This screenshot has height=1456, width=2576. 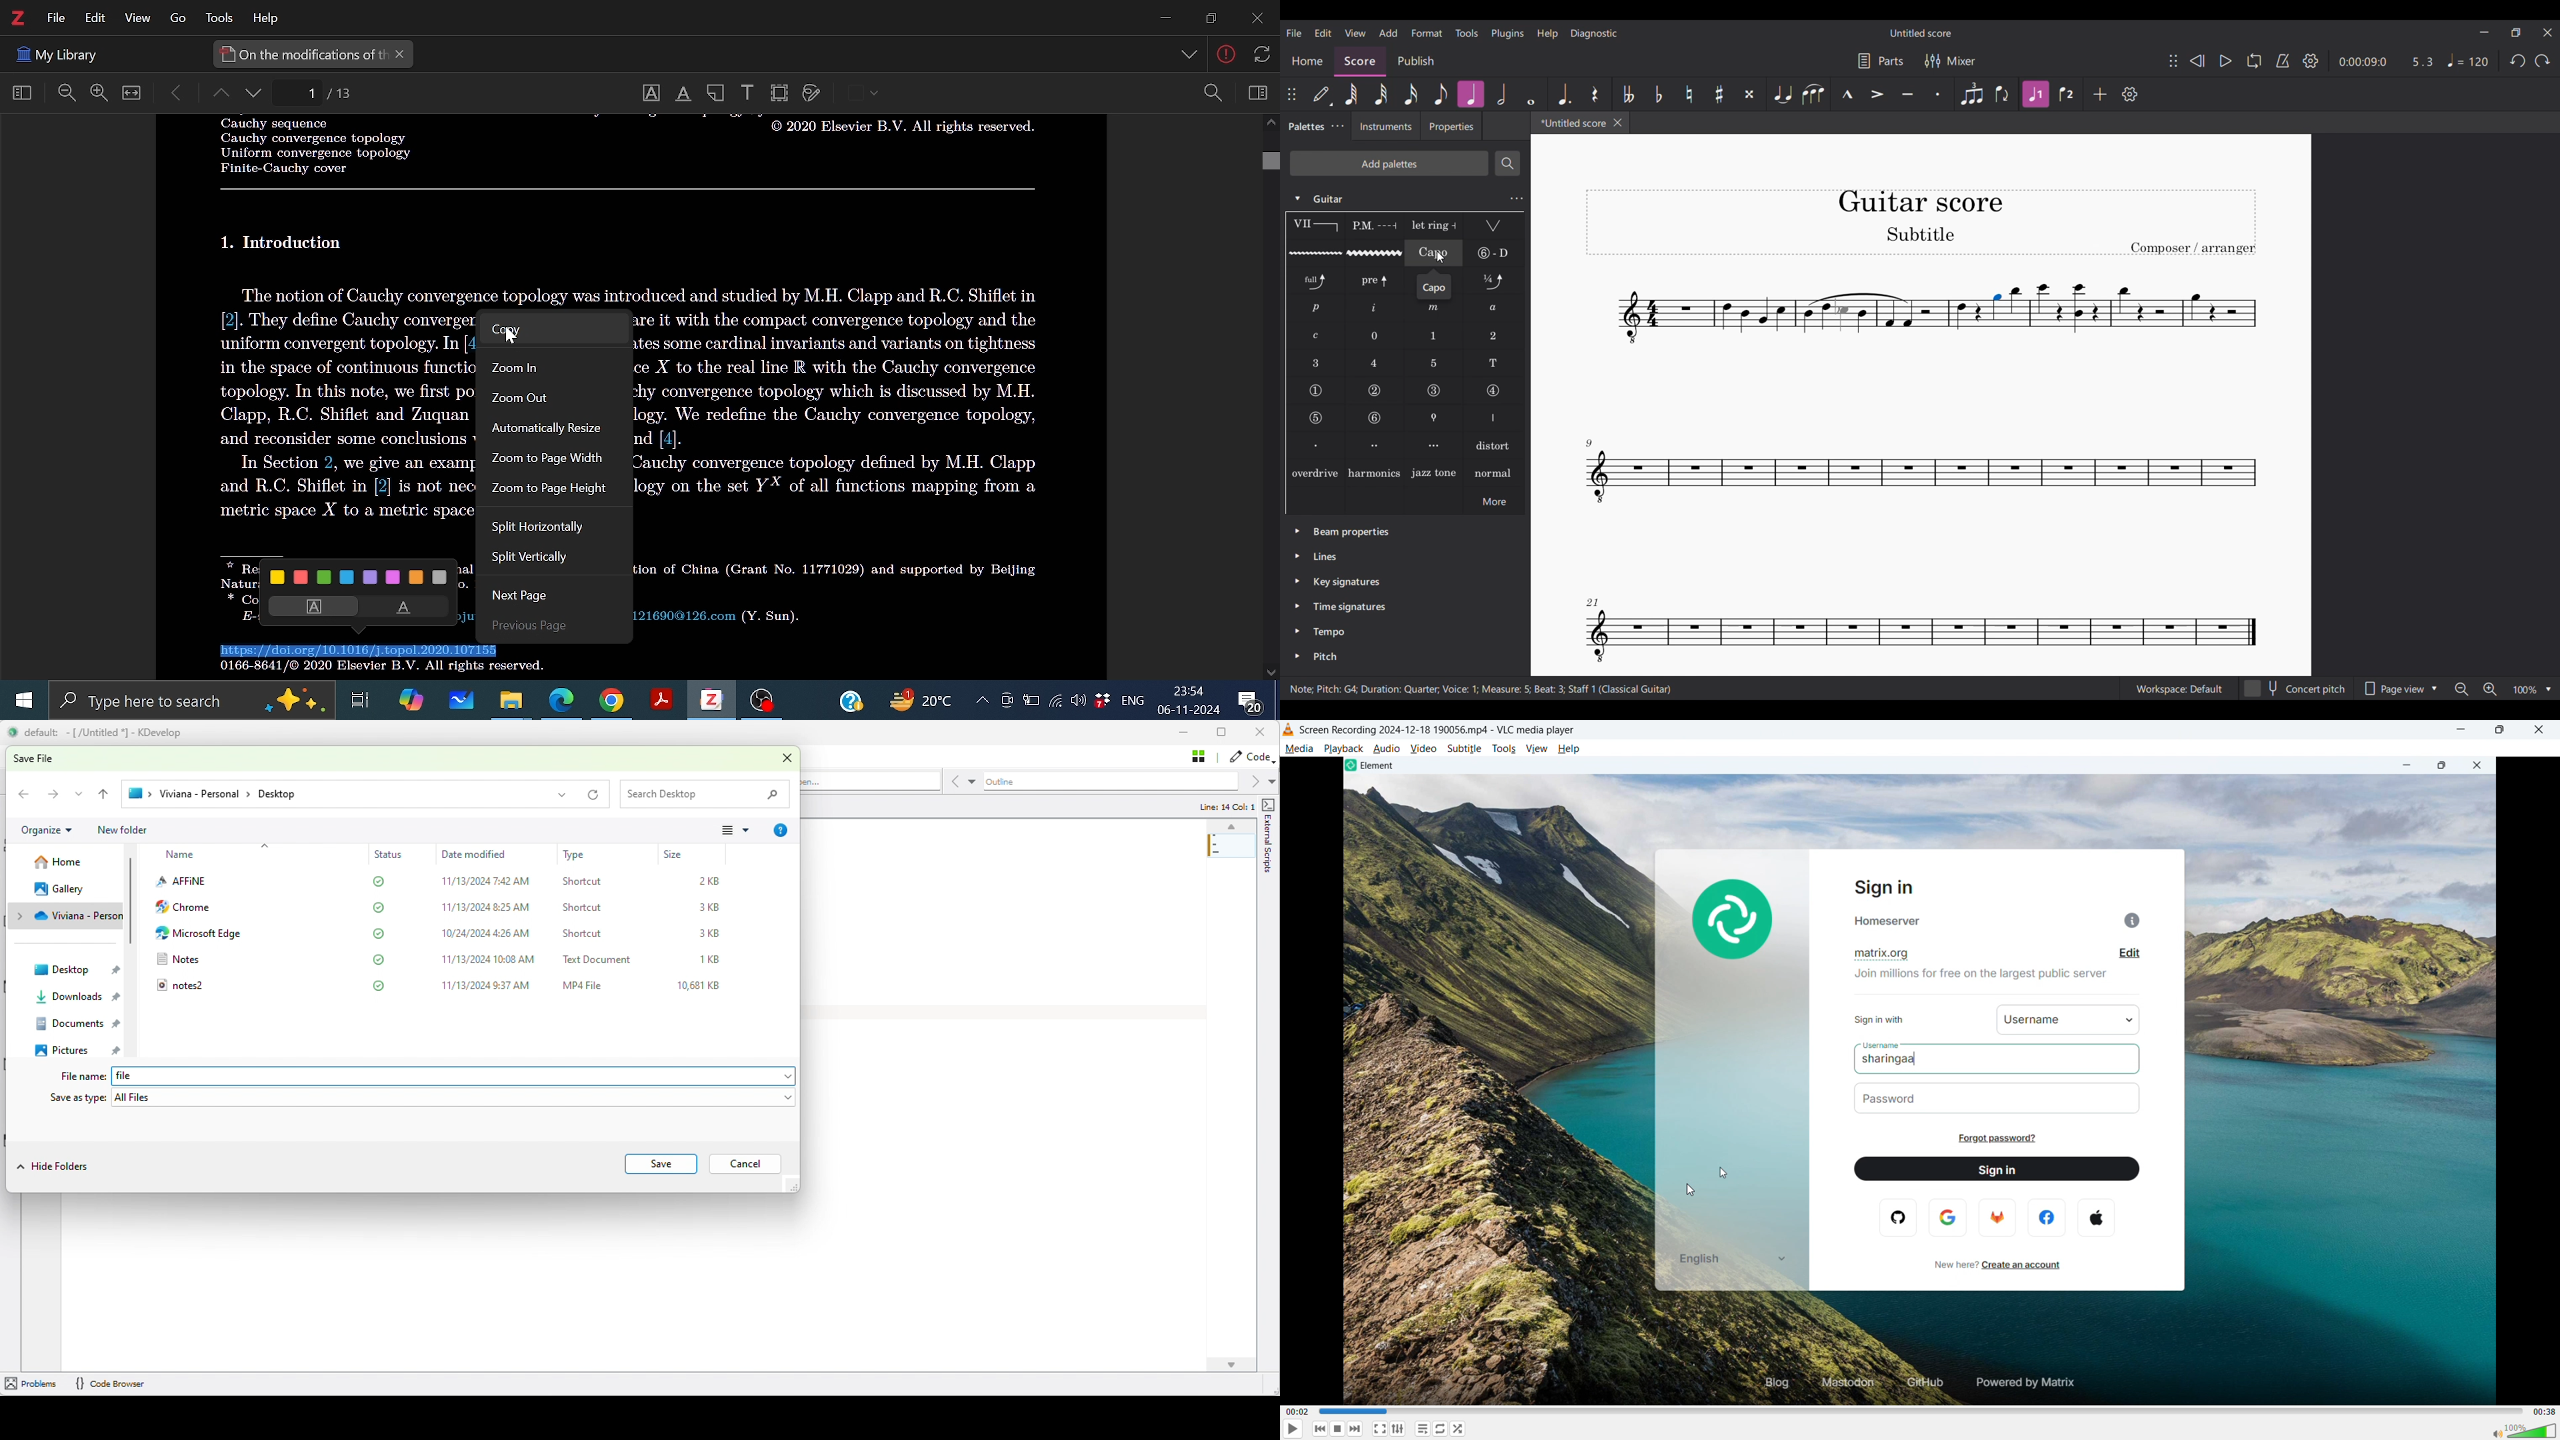 What do you see at coordinates (629, 189) in the screenshot?
I see `` at bounding box center [629, 189].